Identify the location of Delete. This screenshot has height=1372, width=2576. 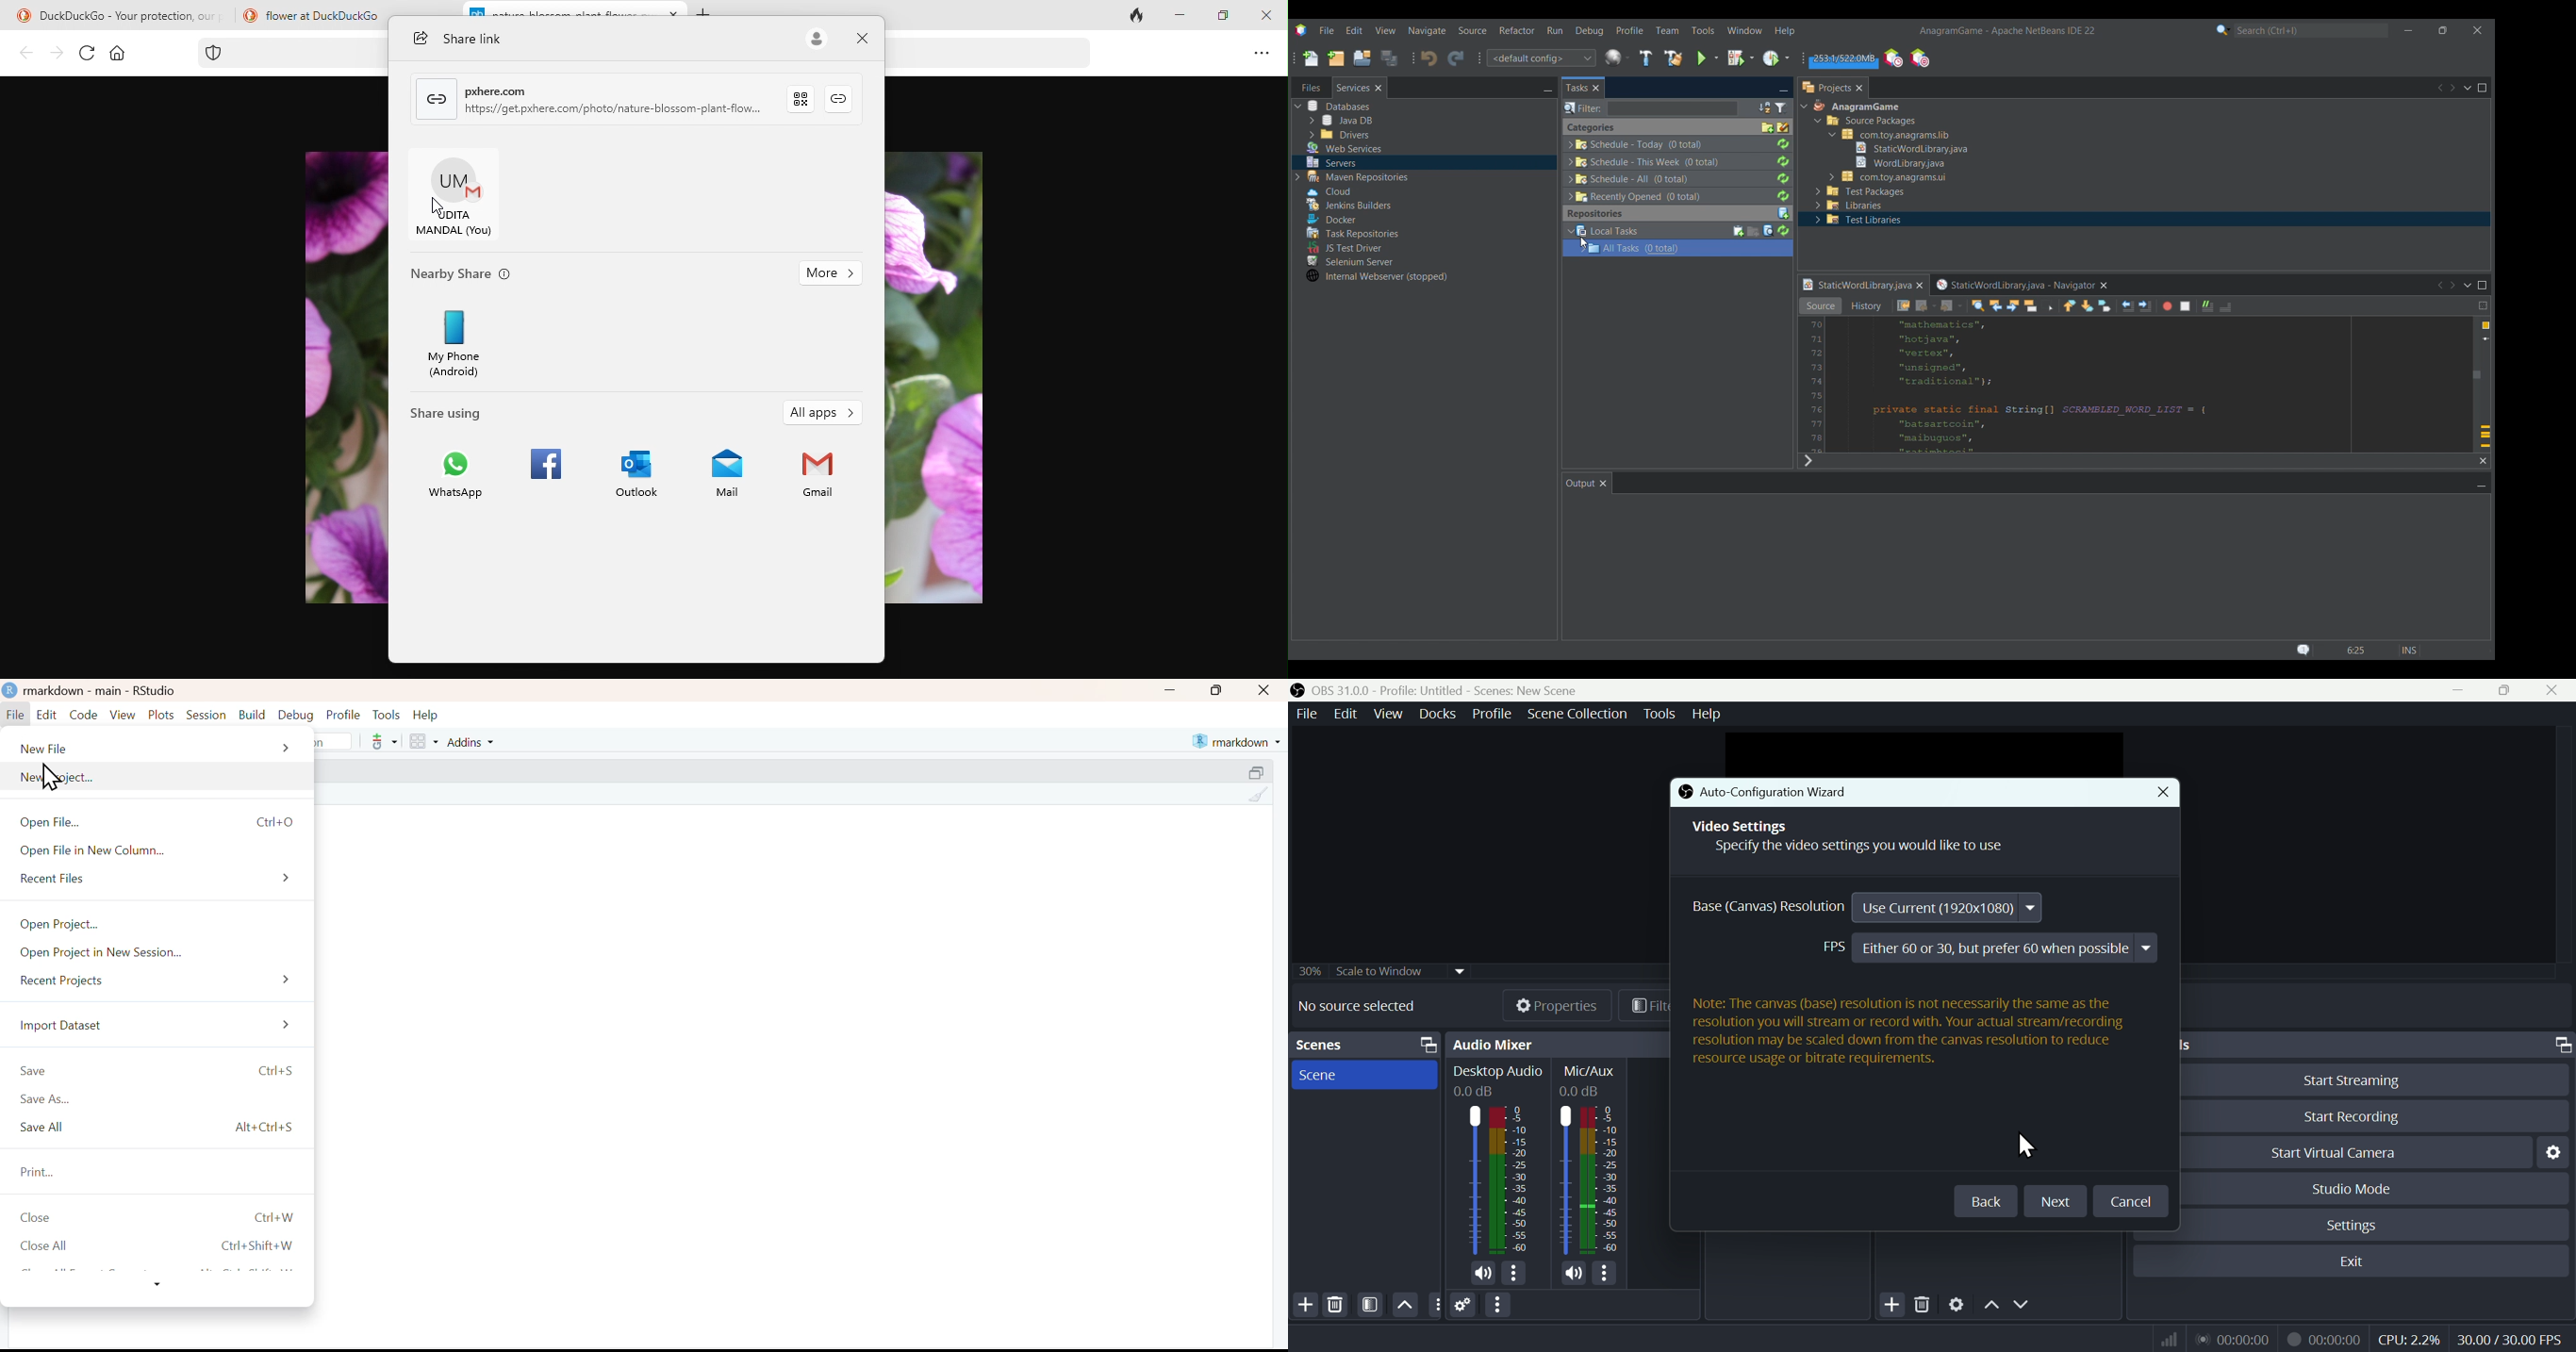
(1336, 1305).